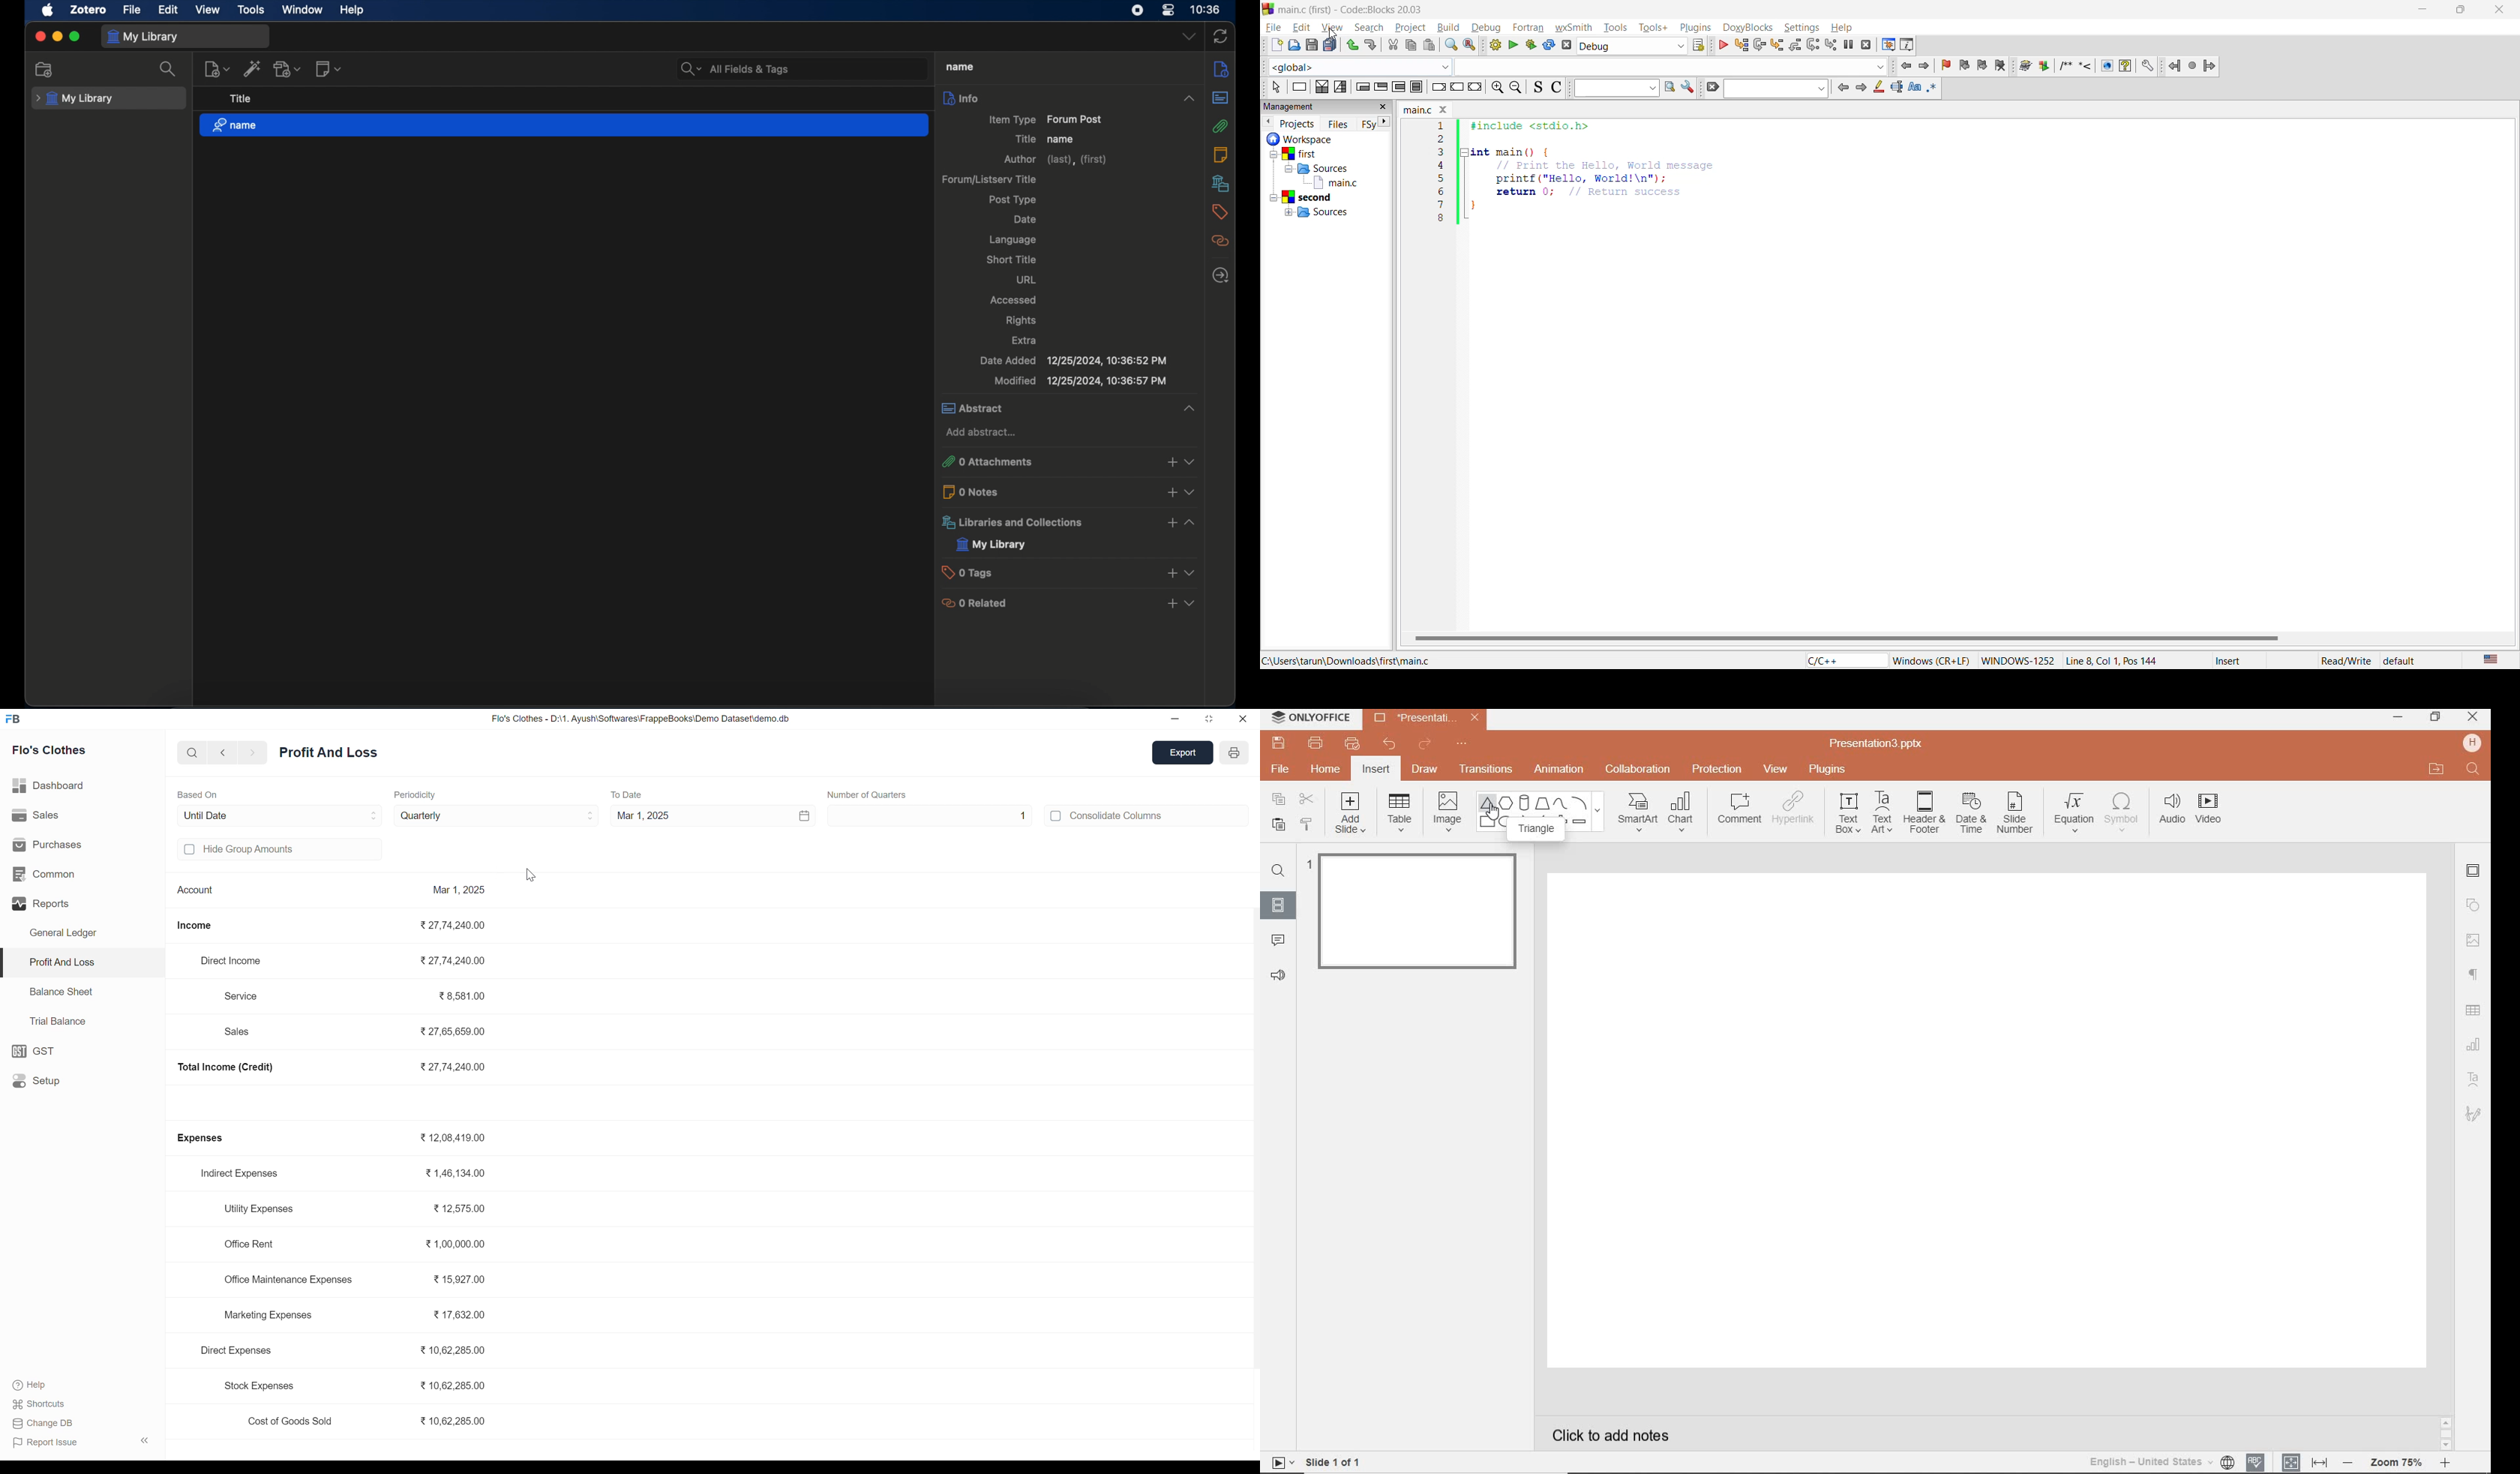 The height and width of the screenshot is (1484, 2520). I want to click on CLICK TO ADD NOTES, so click(1624, 1435).